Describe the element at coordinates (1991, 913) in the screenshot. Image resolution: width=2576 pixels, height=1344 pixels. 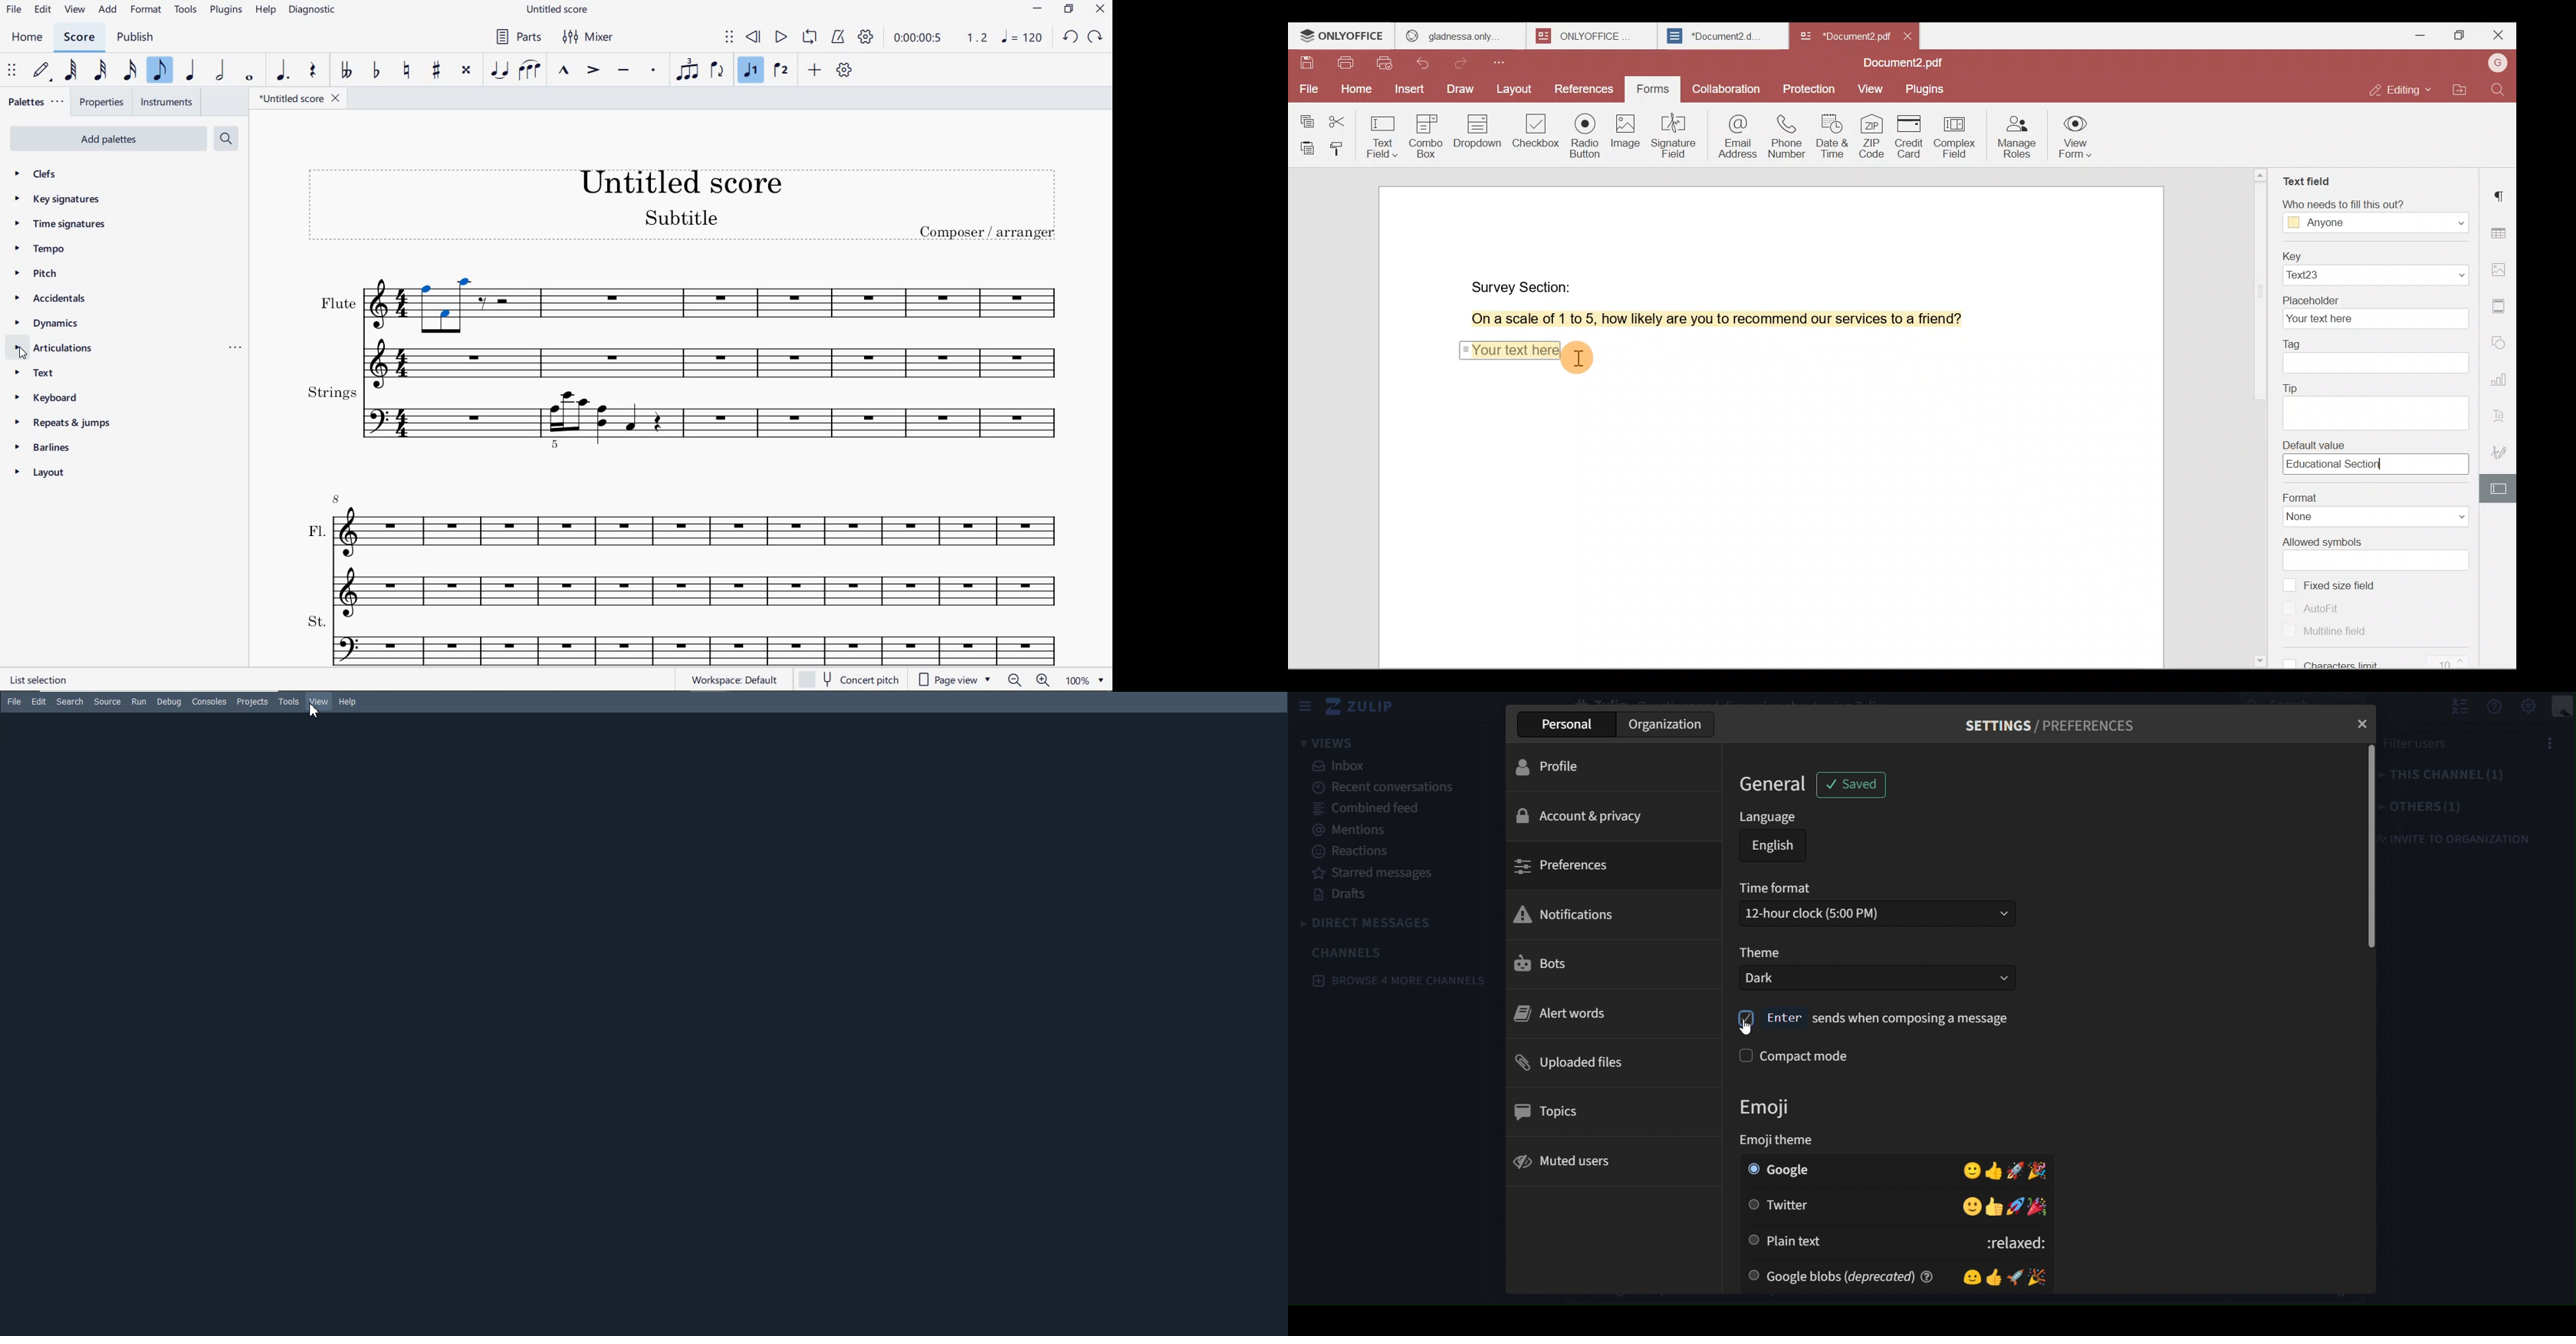
I see `drop down` at that location.